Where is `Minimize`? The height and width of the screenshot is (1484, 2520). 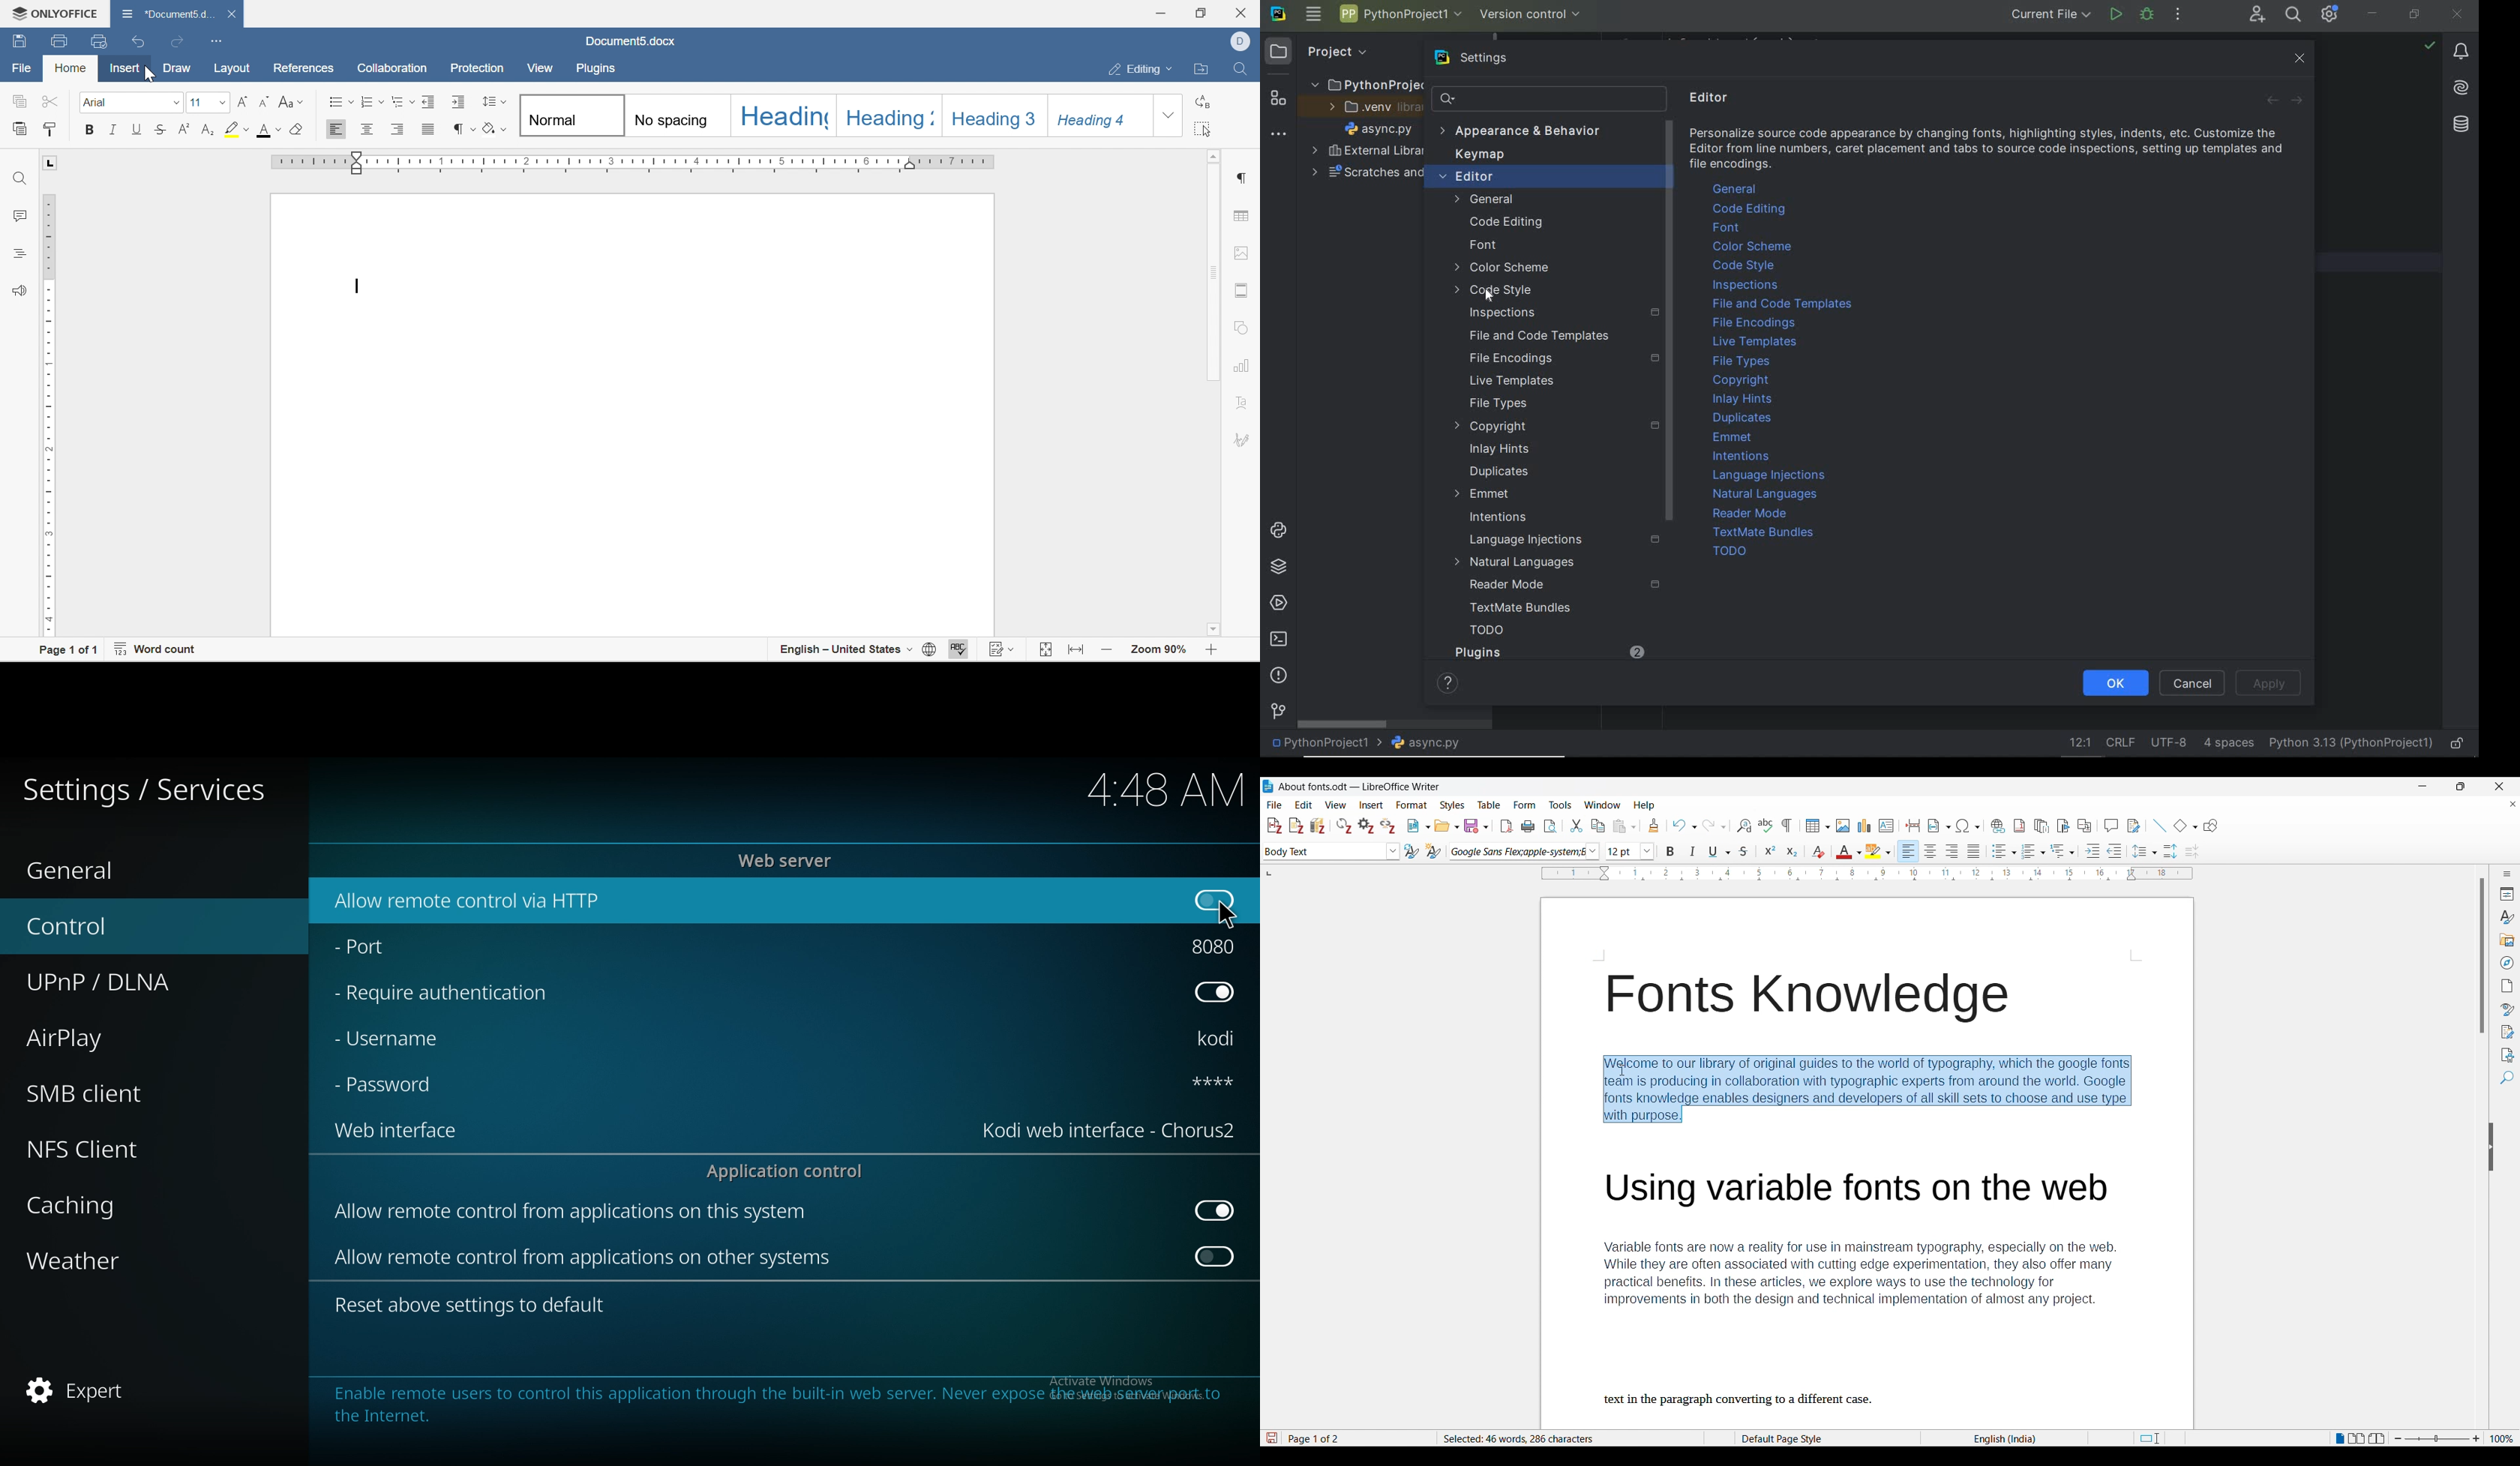 Minimize is located at coordinates (2423, 786).